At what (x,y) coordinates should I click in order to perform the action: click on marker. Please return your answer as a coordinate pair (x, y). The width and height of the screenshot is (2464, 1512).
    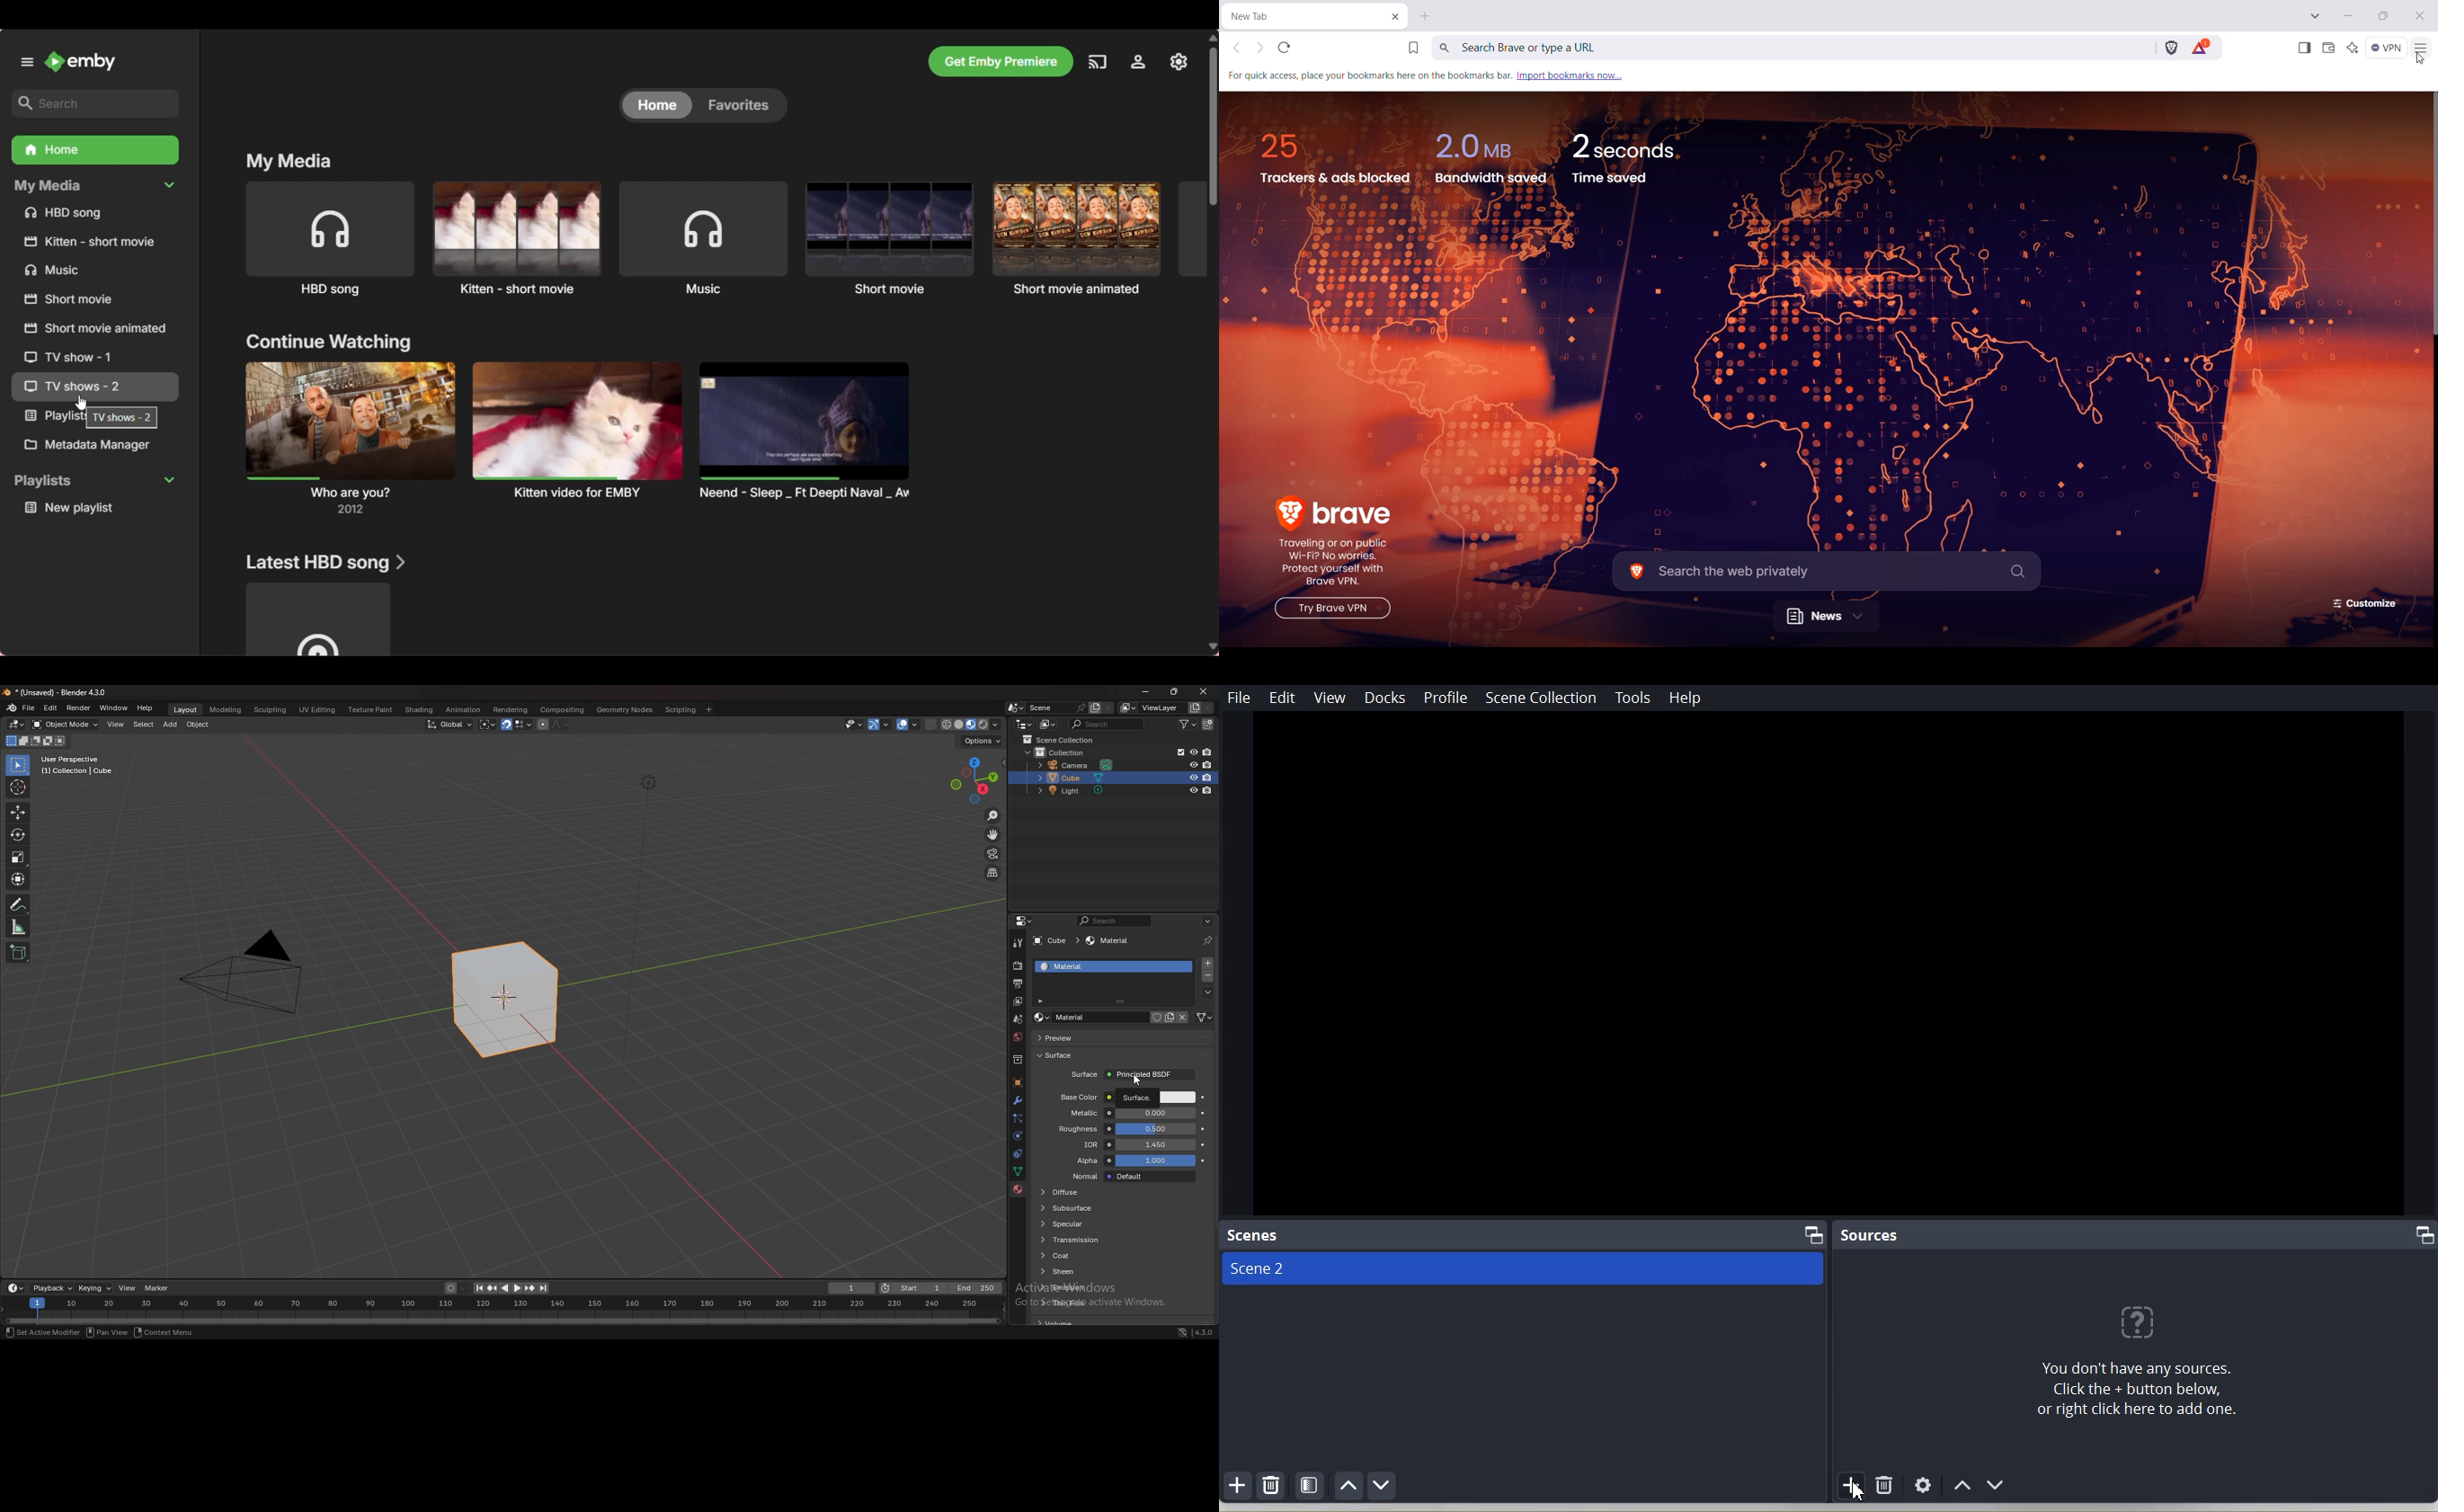
    Looking at the image, I should click on (157, 1288).